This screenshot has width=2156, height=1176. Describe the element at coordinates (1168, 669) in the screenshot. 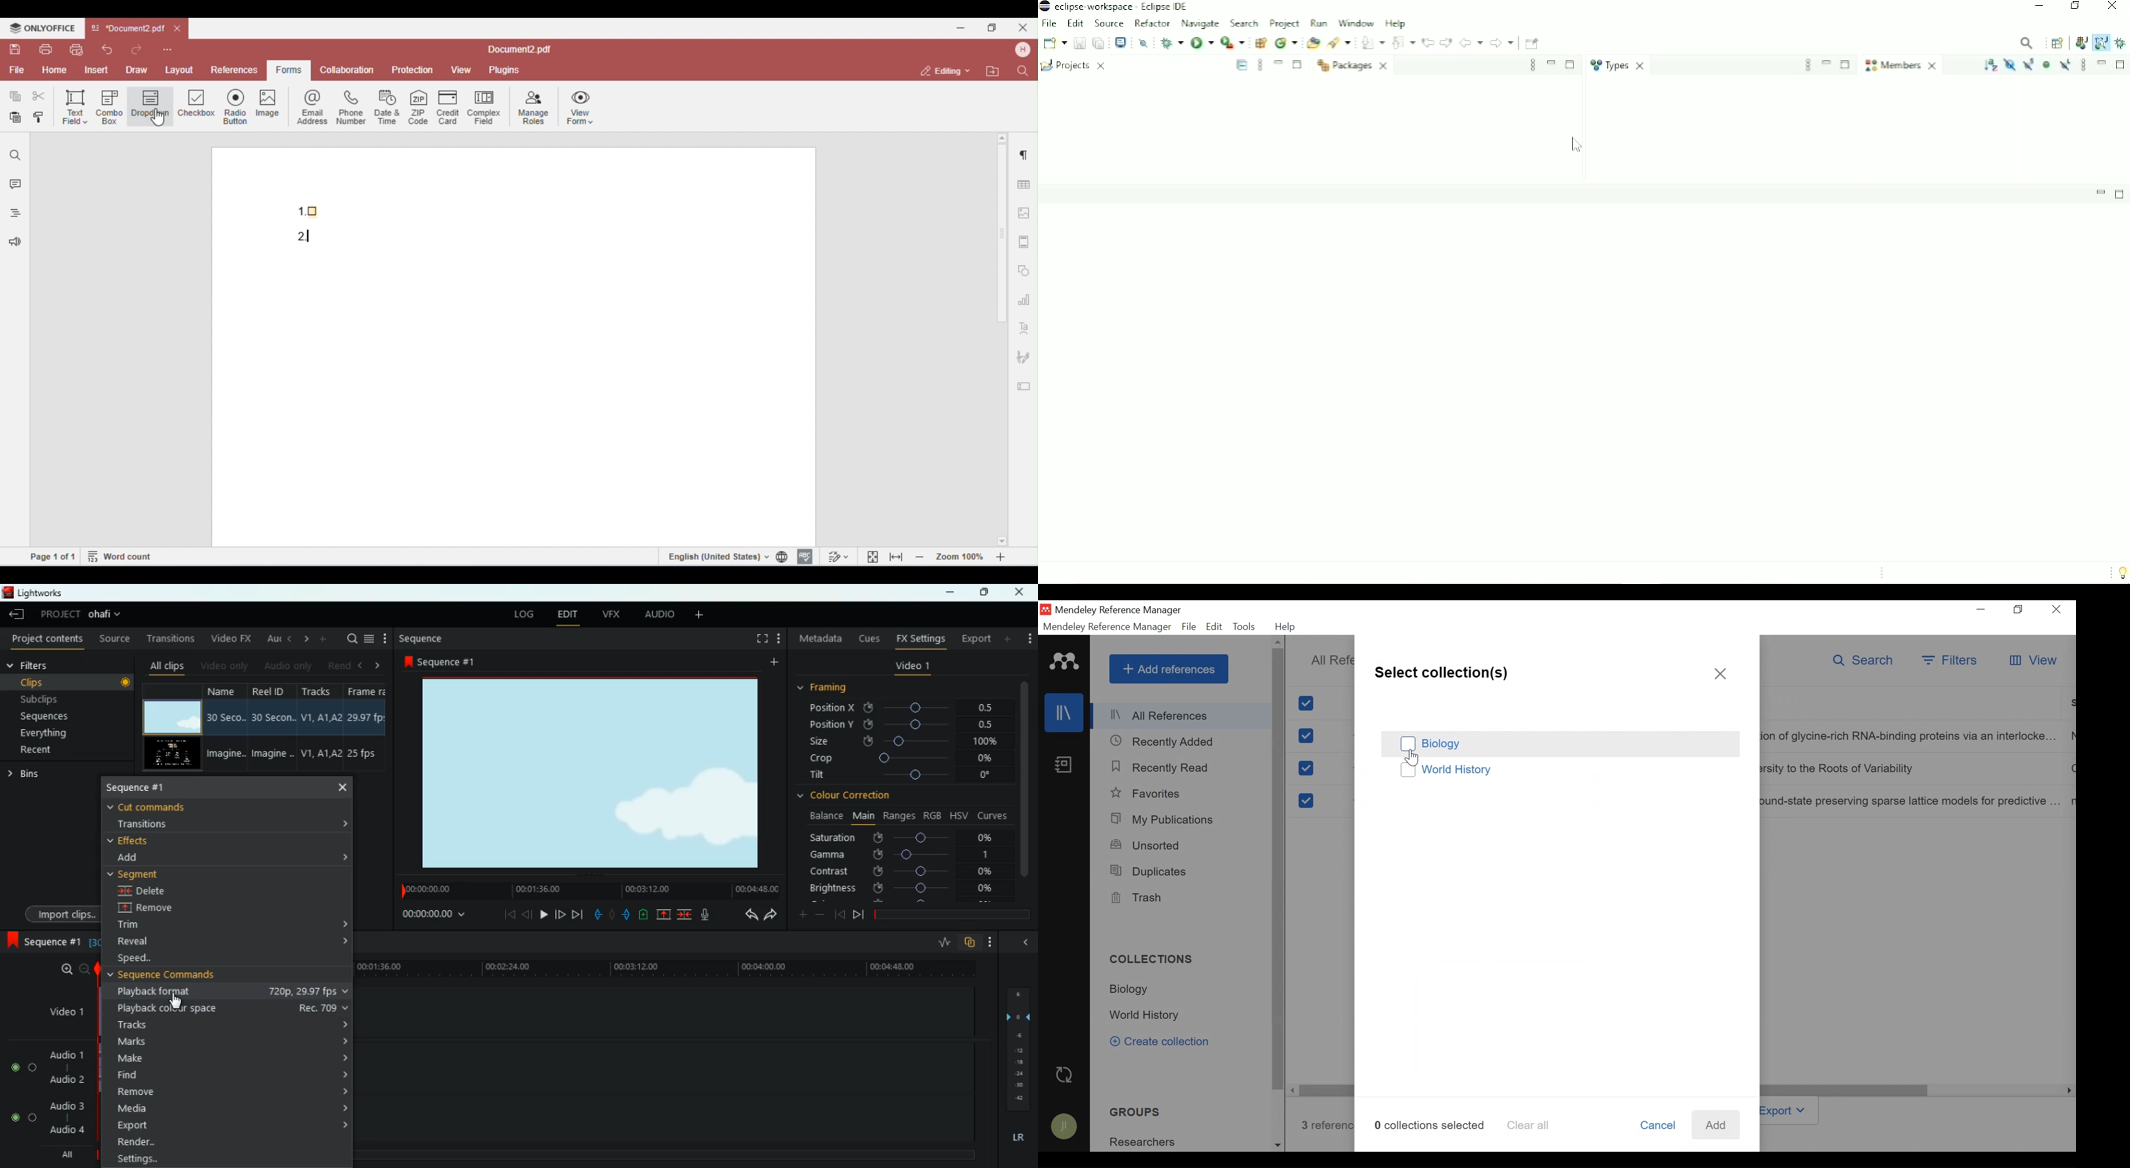

I see `Add Reference` at that location.